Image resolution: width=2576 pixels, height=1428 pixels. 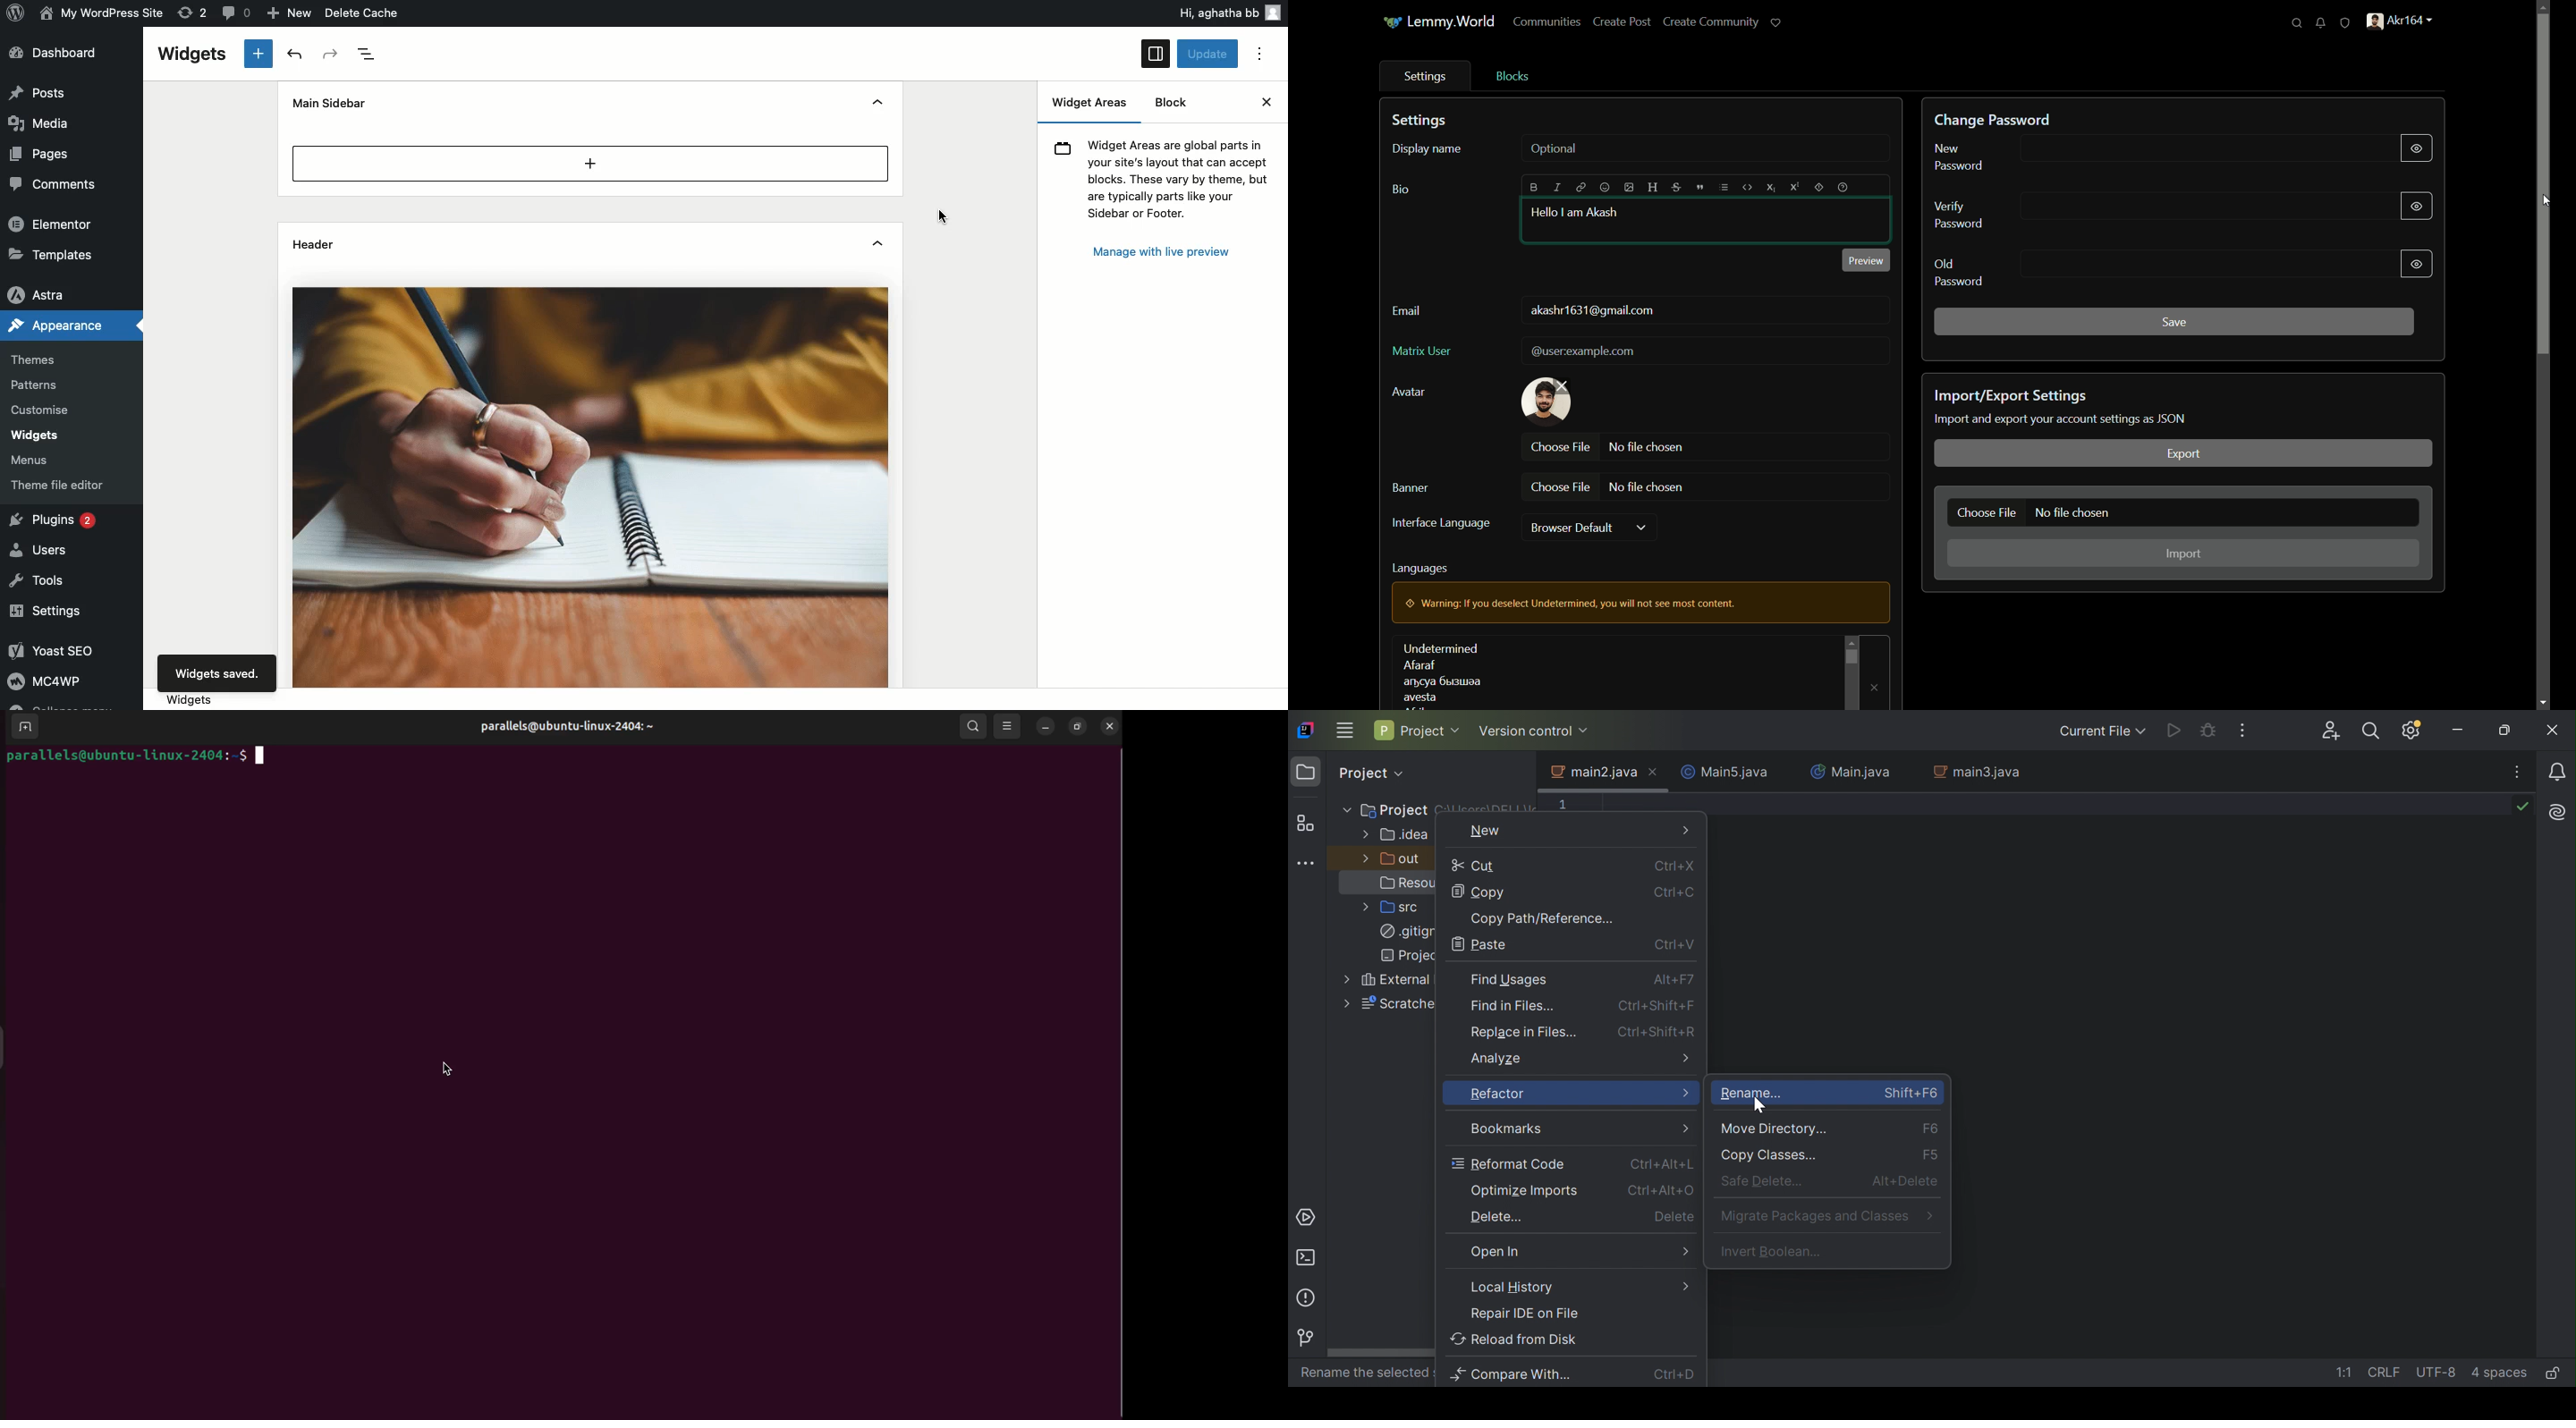 I want to click on profile, so click(x=2401, y=22).